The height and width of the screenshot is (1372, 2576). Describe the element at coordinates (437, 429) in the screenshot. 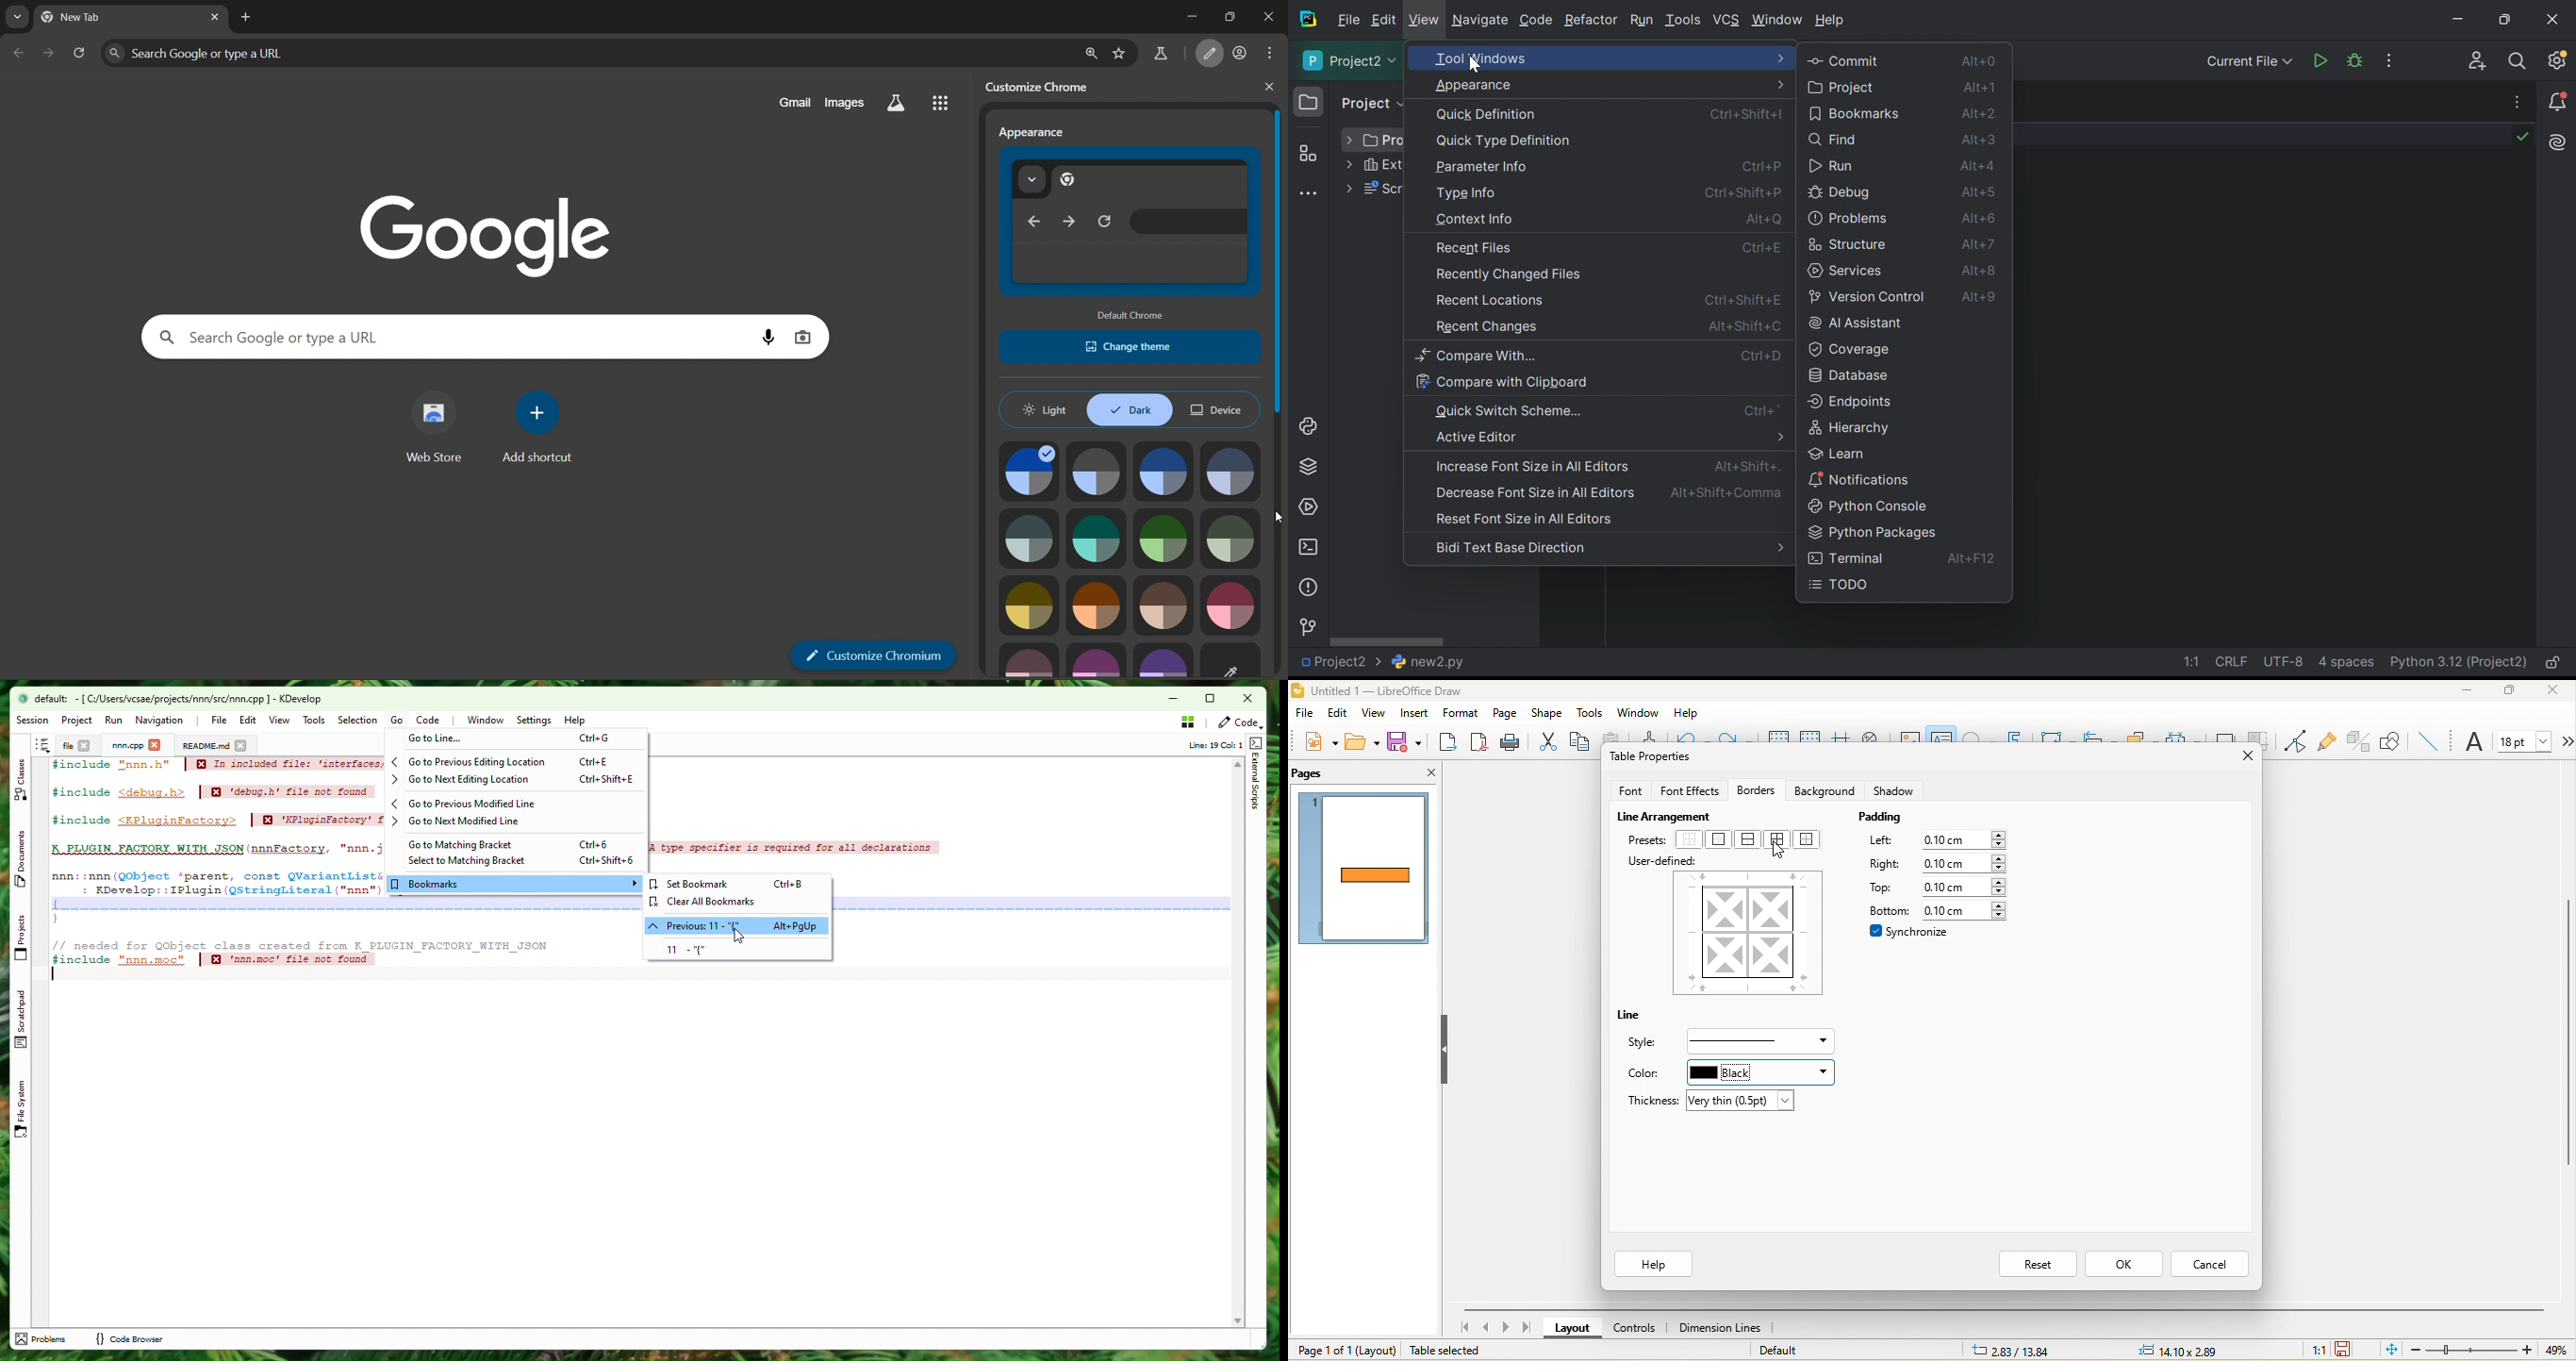

I see `web store` at that location.